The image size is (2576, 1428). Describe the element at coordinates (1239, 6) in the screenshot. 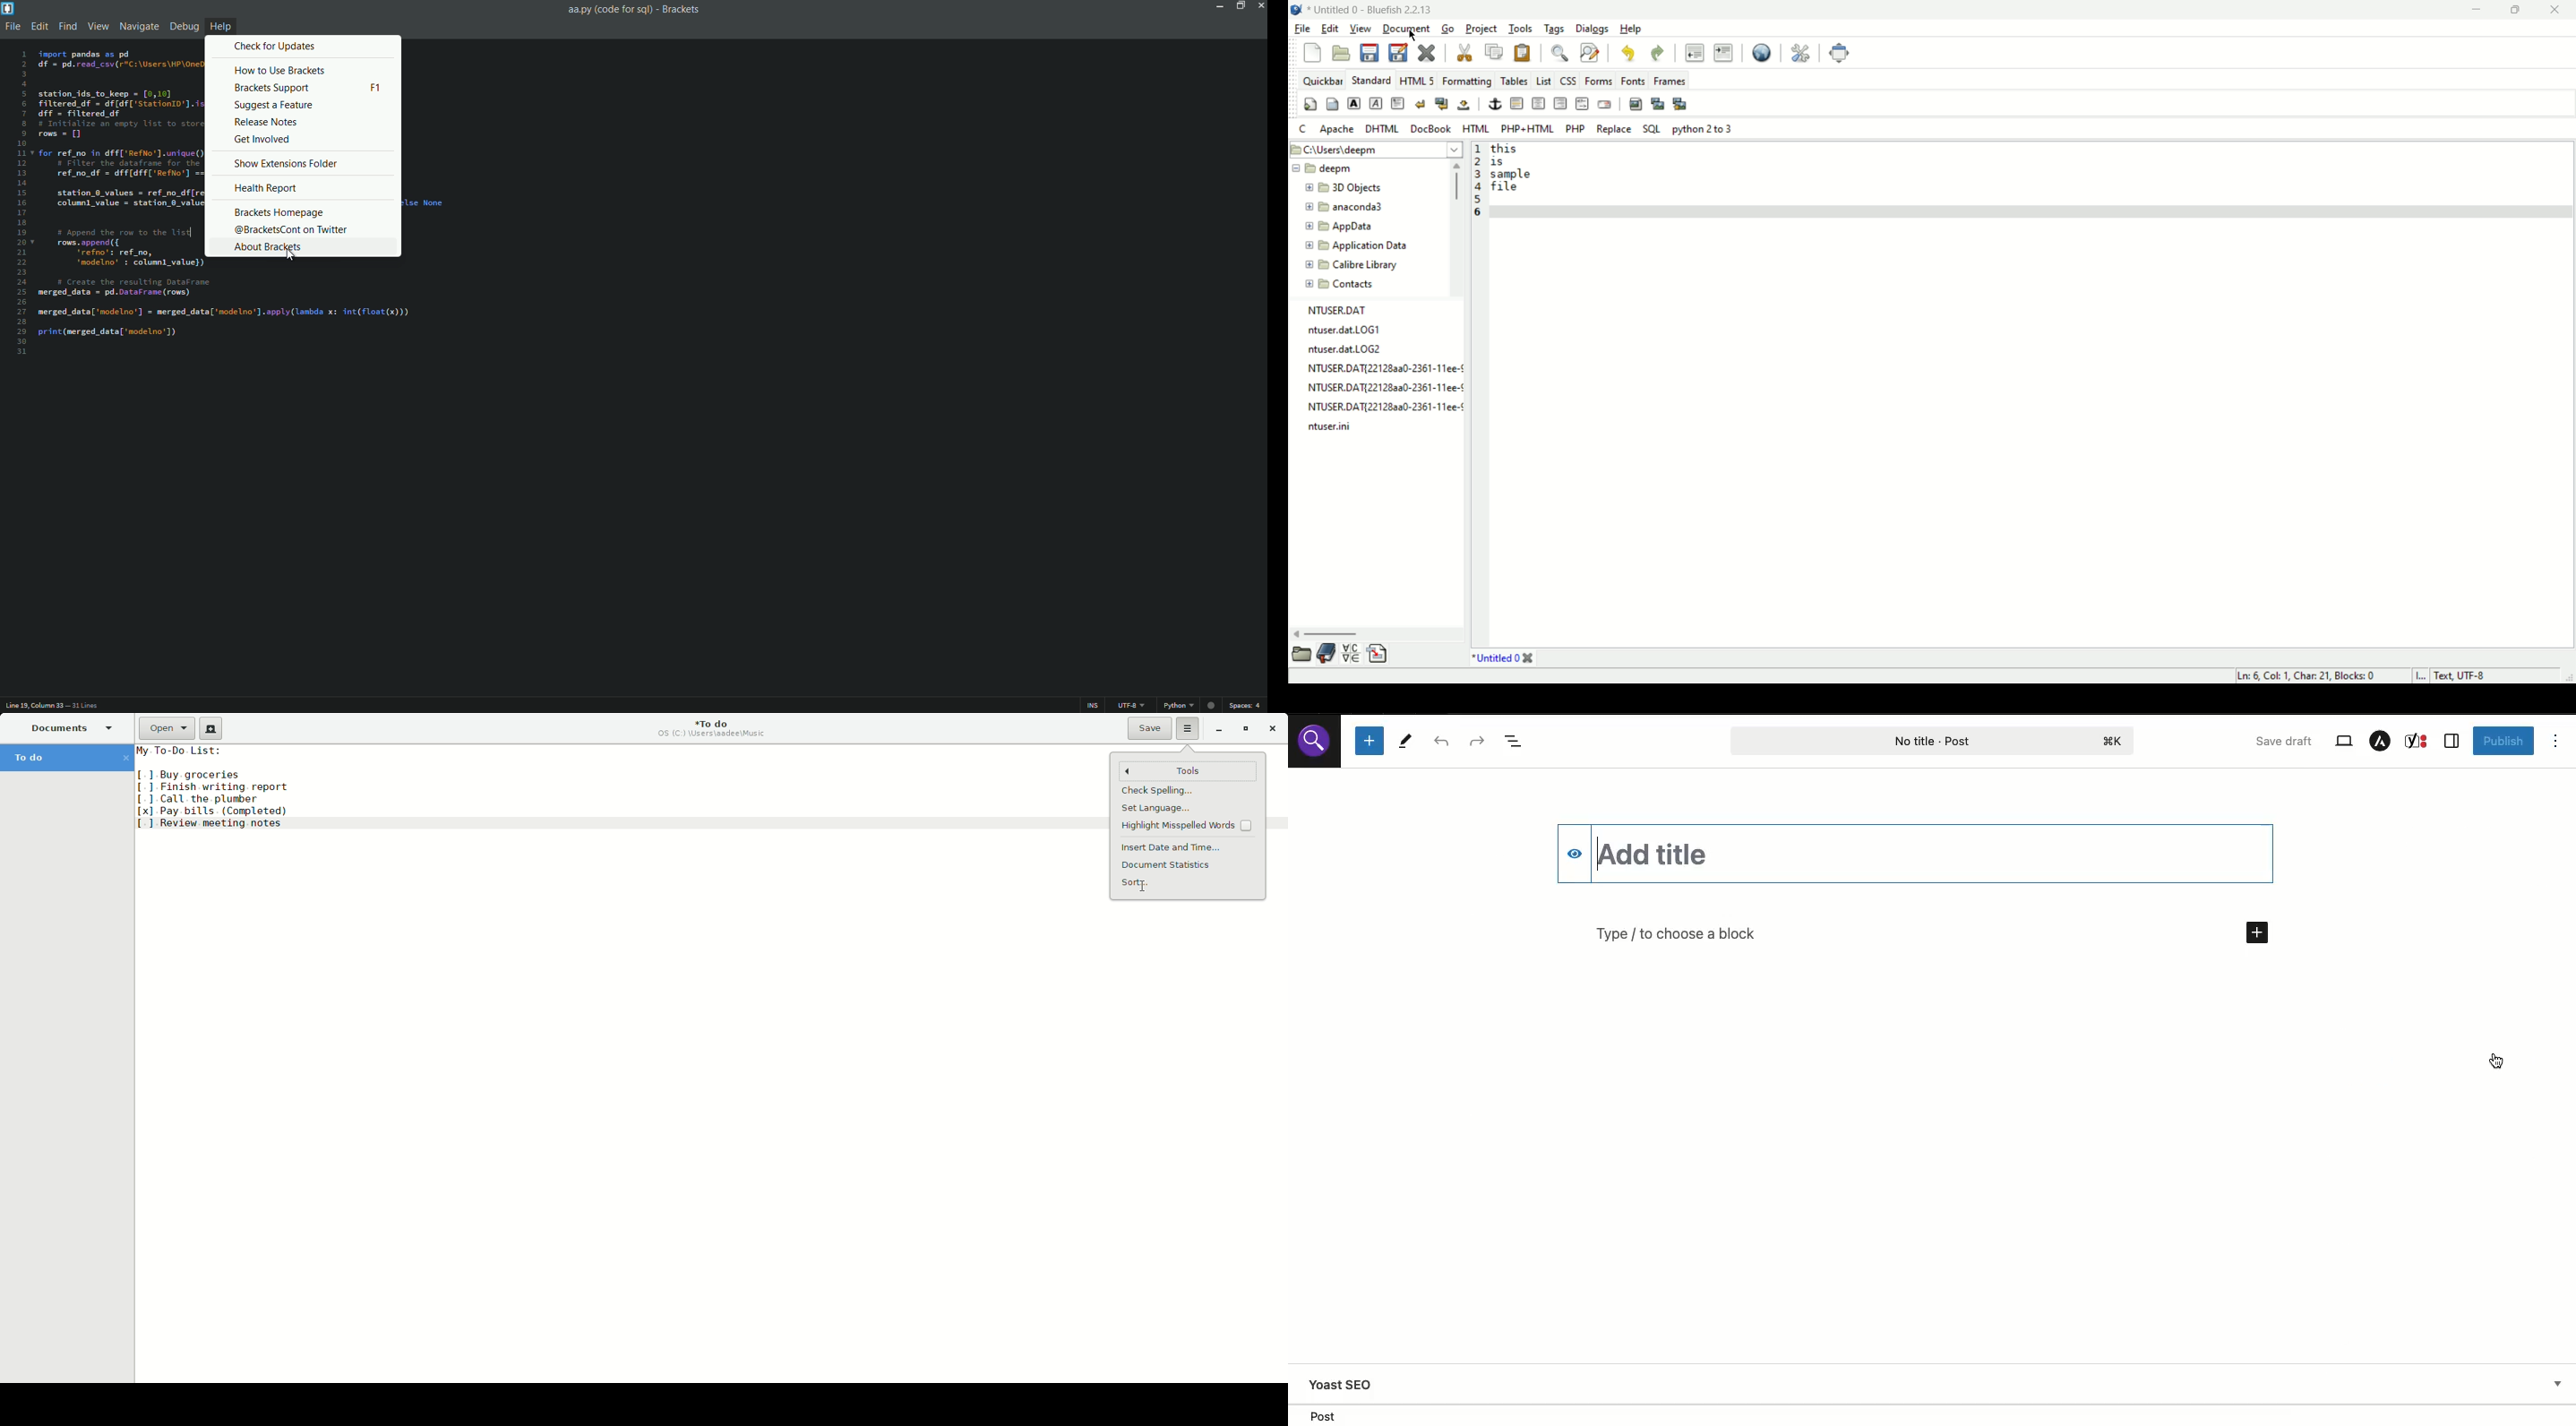

I see `maximize` at that location.